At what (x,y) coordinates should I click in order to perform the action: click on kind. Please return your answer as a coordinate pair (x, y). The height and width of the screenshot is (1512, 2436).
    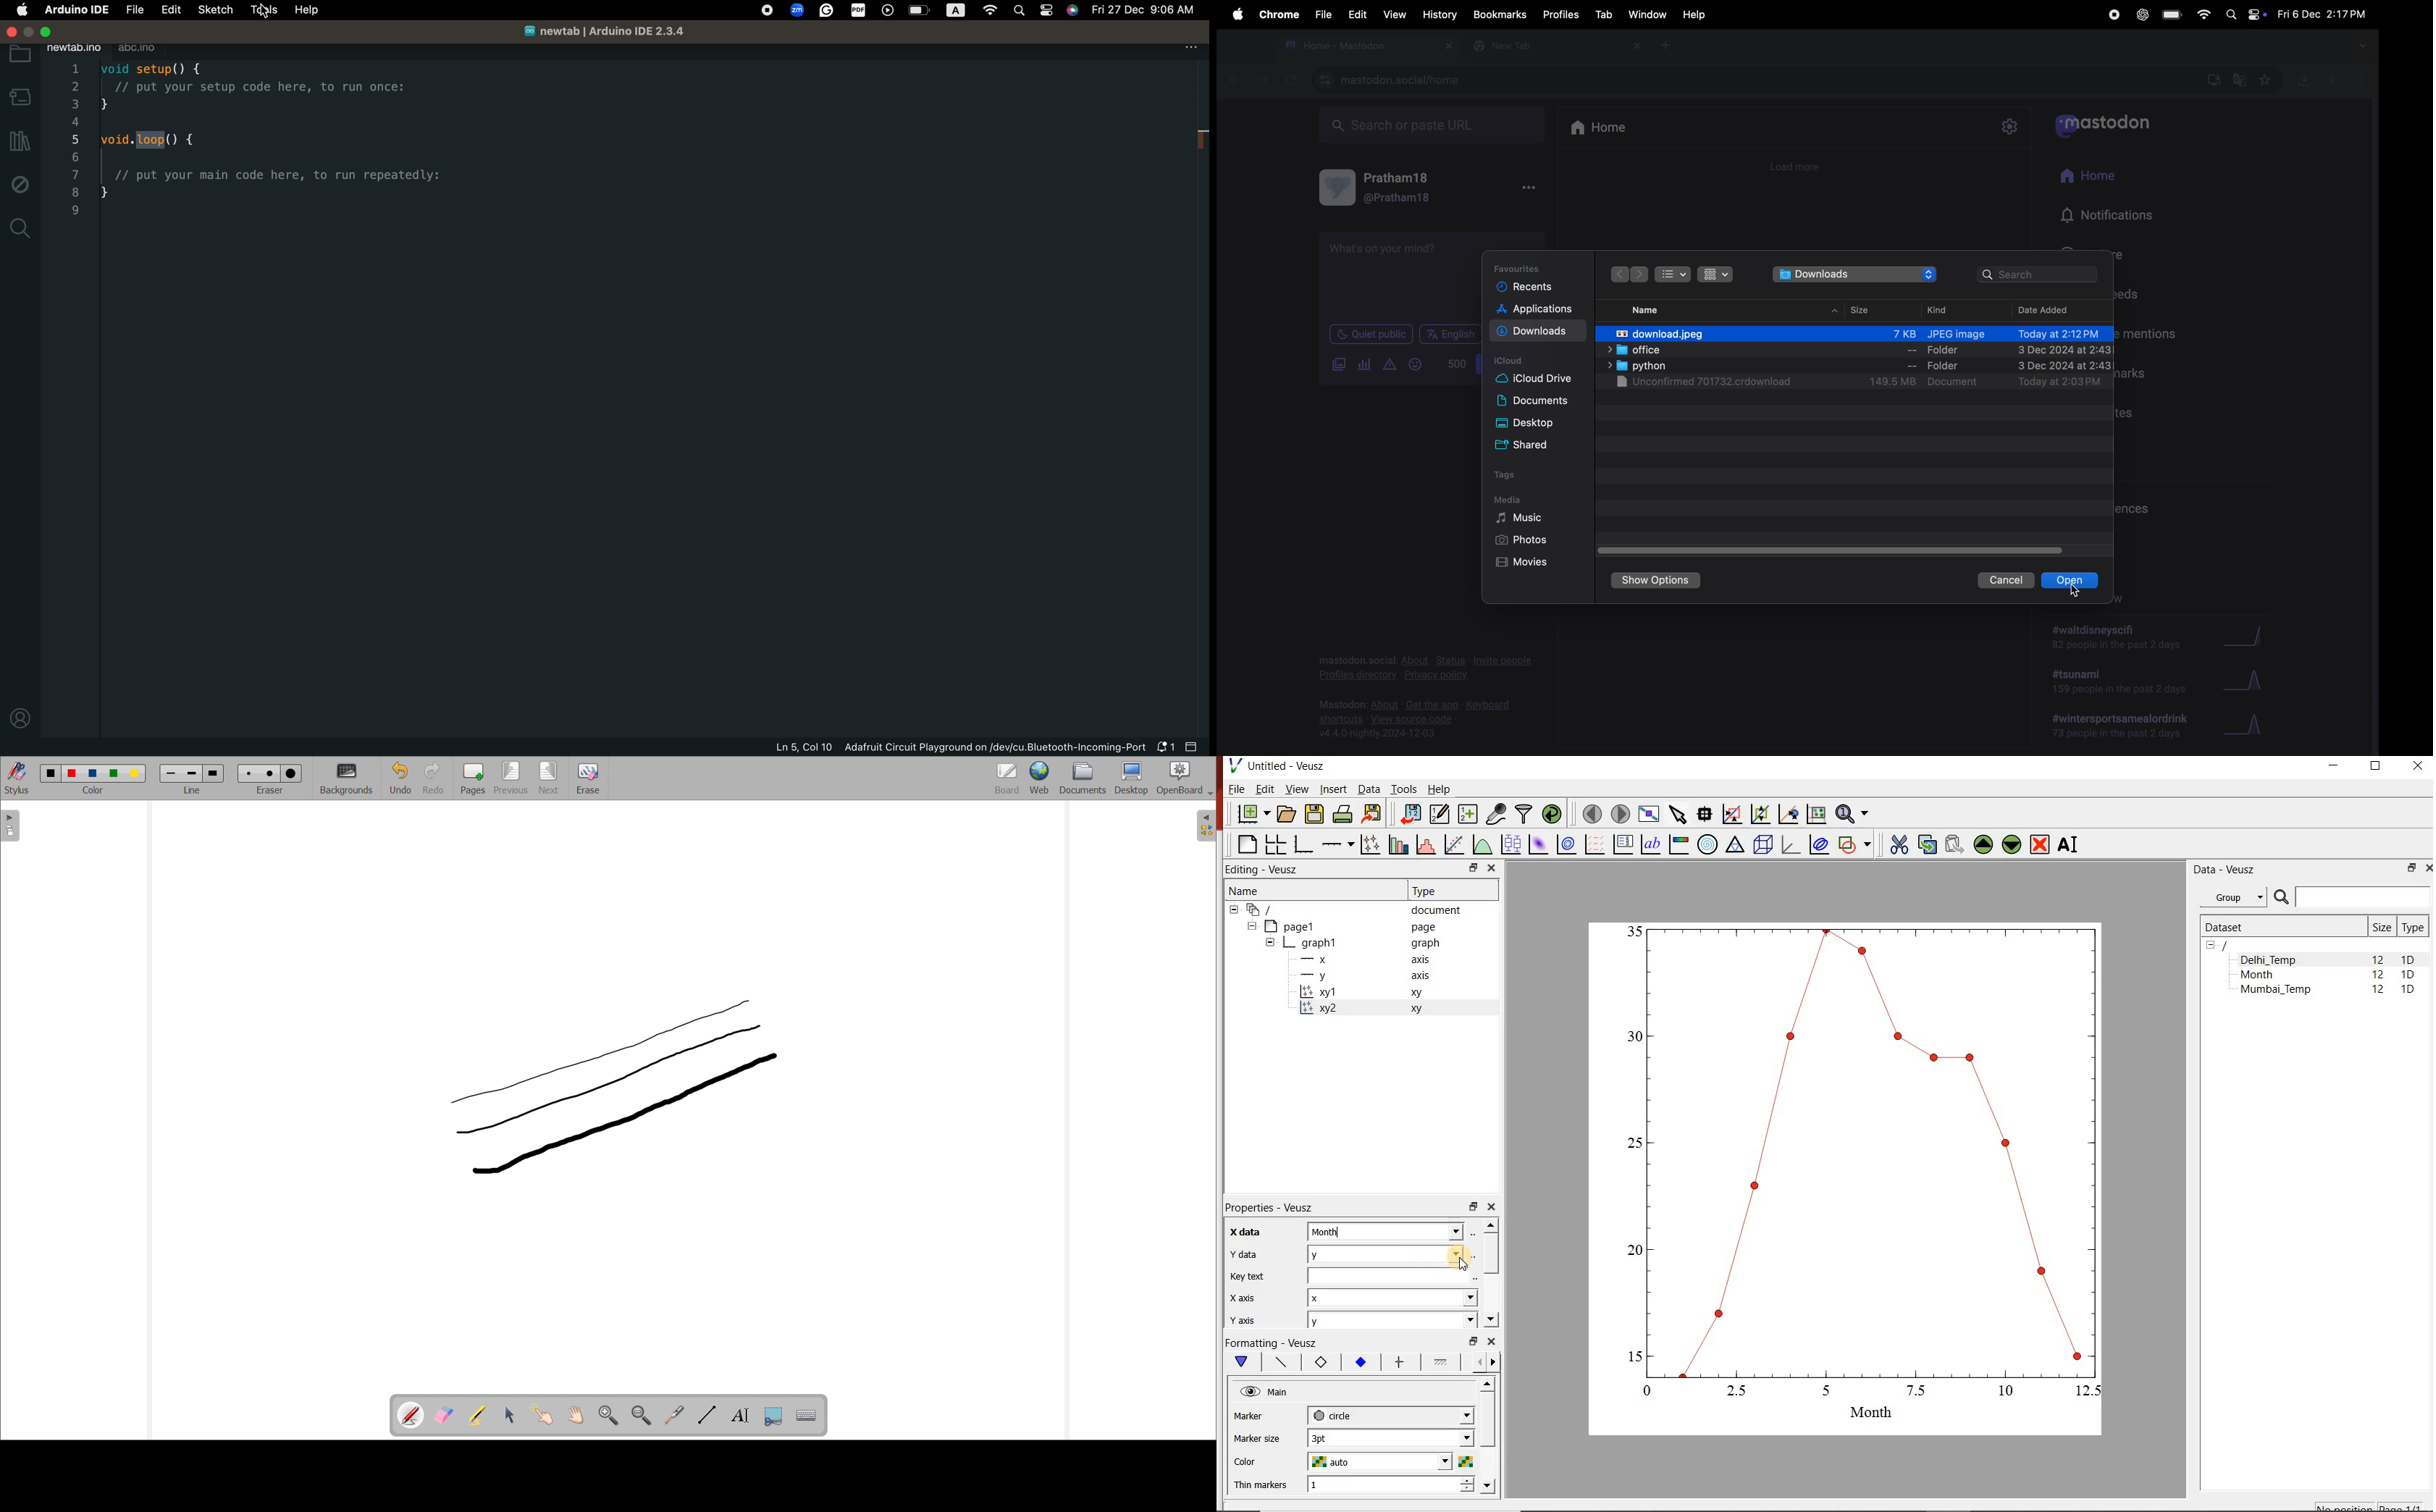
    Looking at the image, I should click on (1940, 307).